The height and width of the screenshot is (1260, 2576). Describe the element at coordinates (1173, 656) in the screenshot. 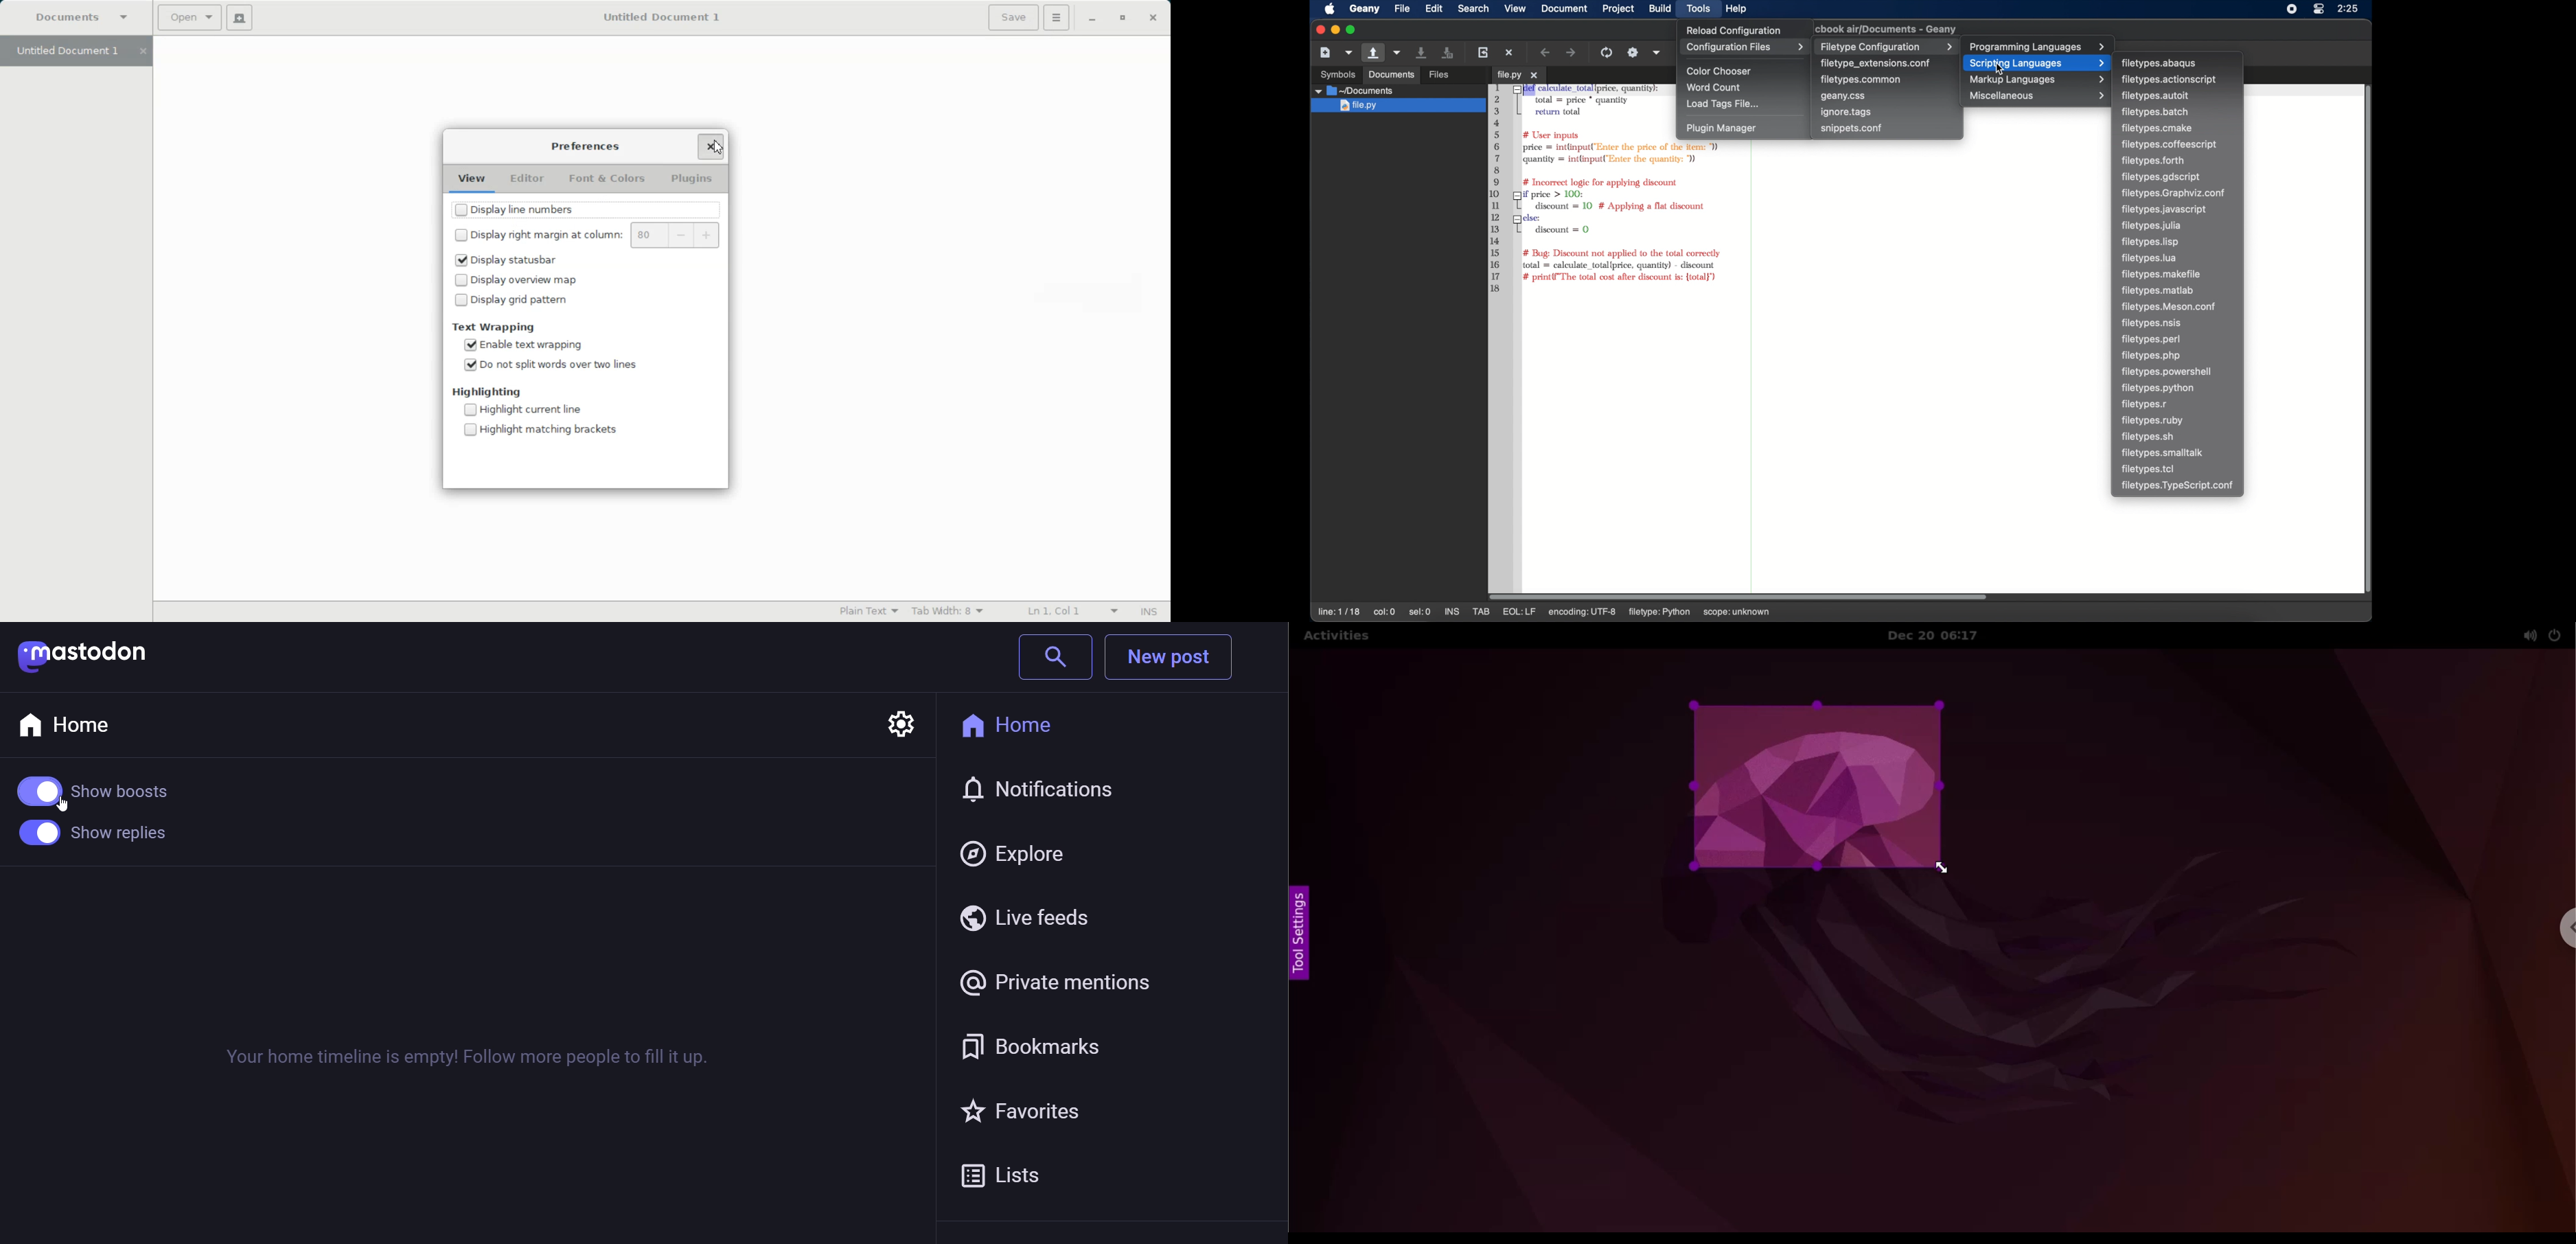

I see `new post` at that location.